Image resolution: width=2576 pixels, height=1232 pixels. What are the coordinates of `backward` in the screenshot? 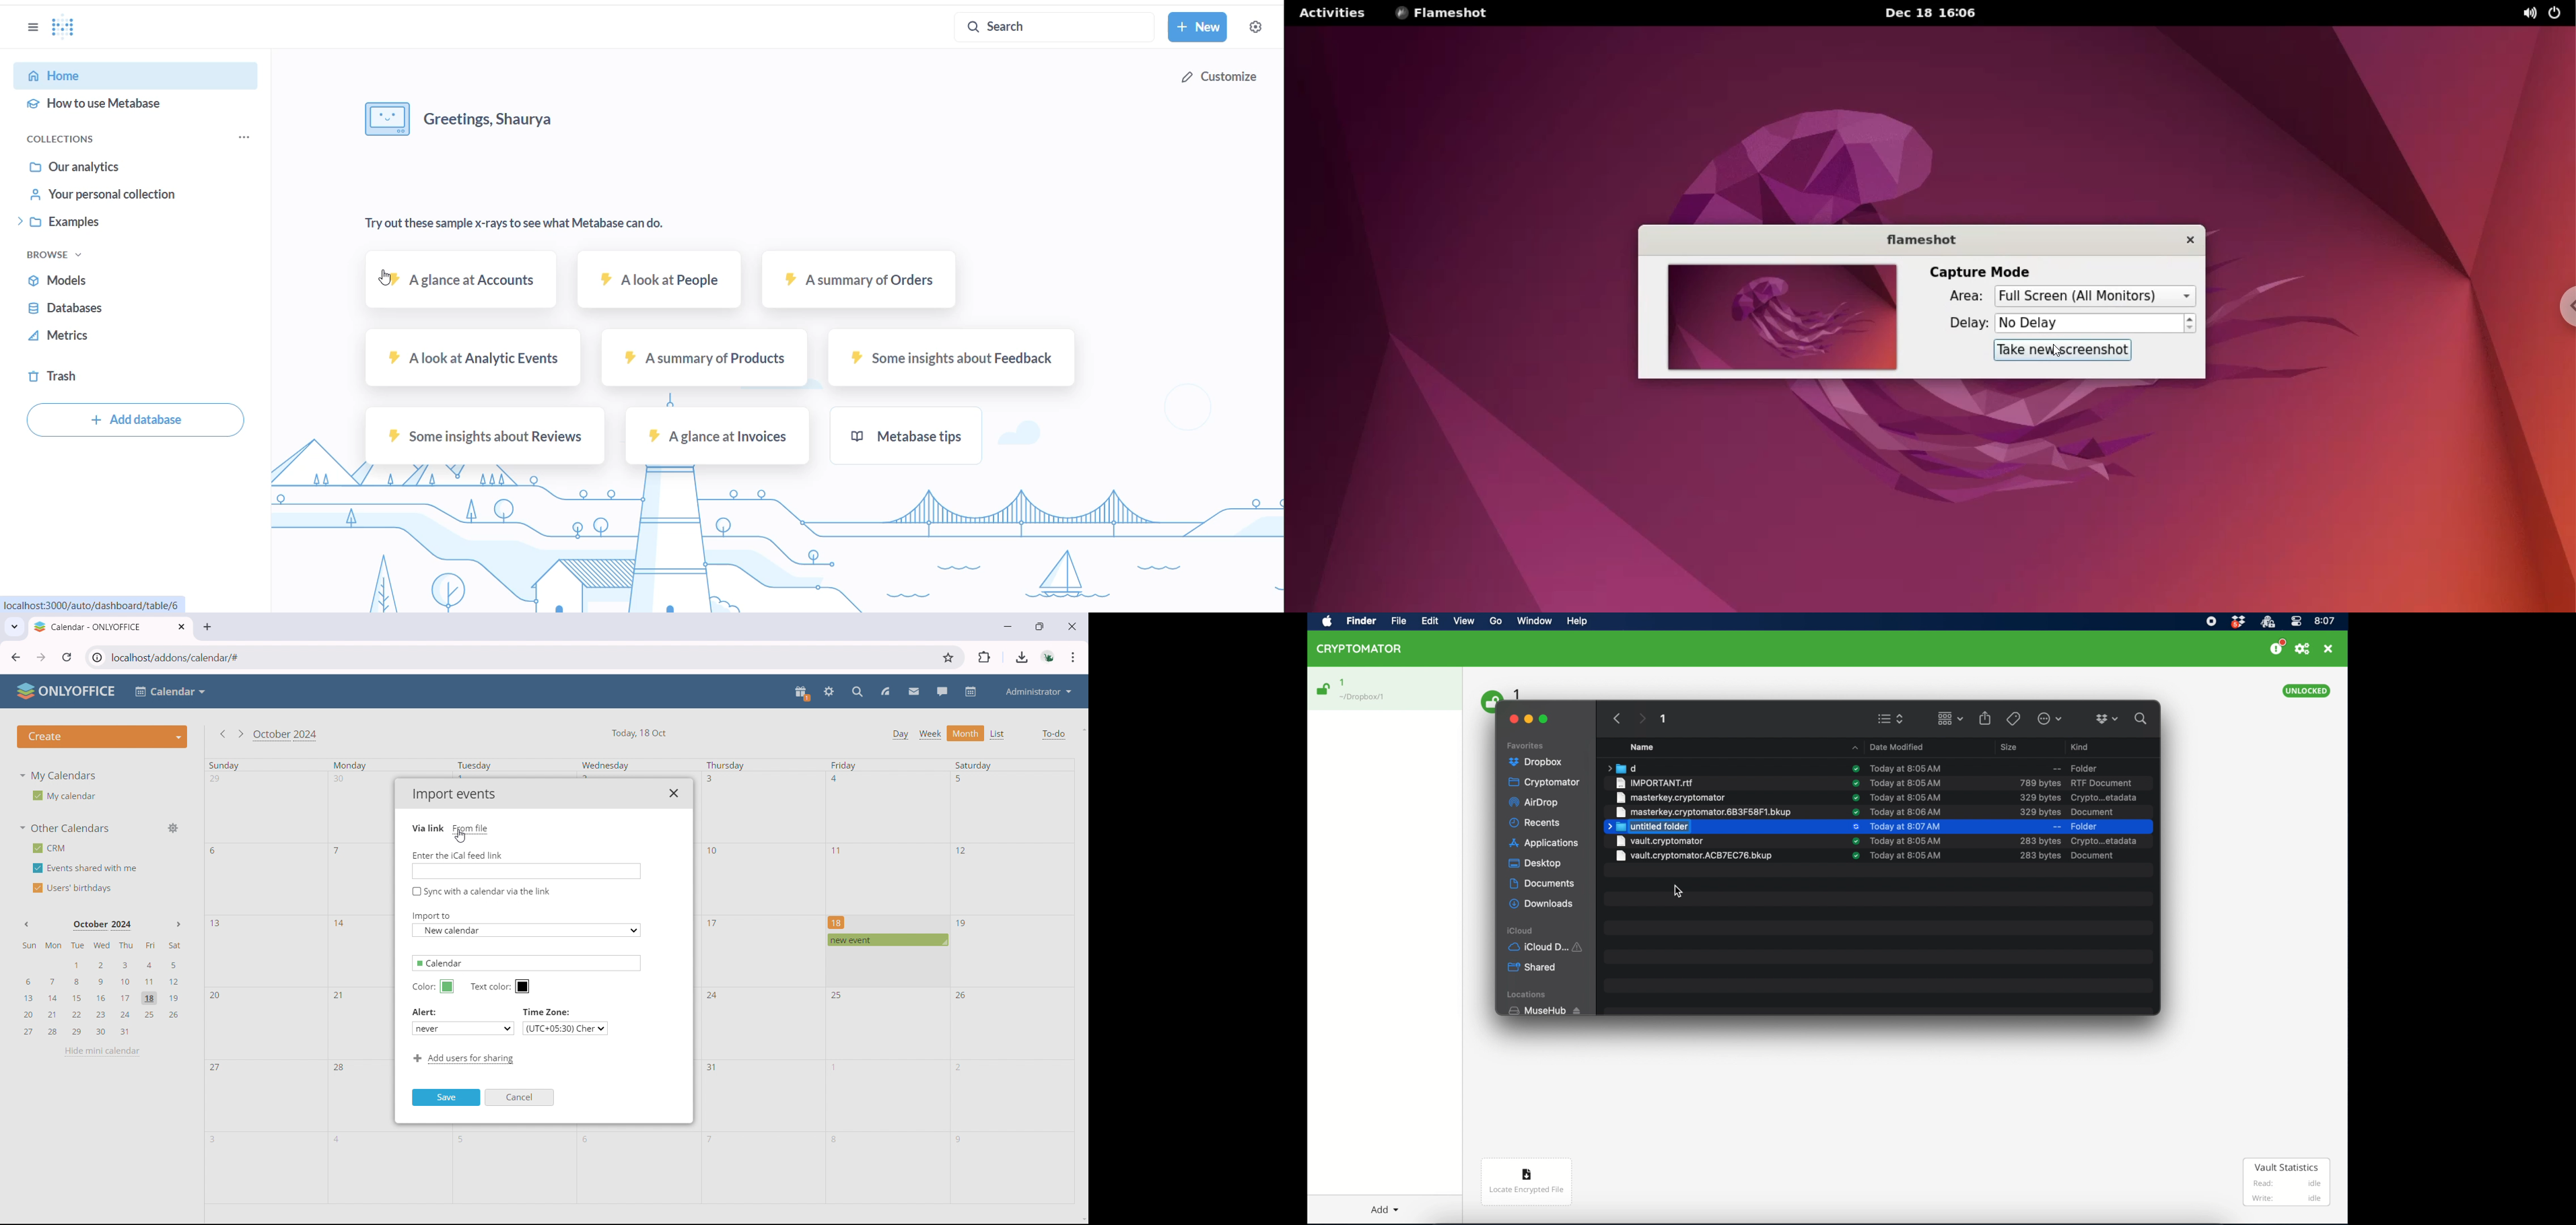 It's located at (1615, 718).